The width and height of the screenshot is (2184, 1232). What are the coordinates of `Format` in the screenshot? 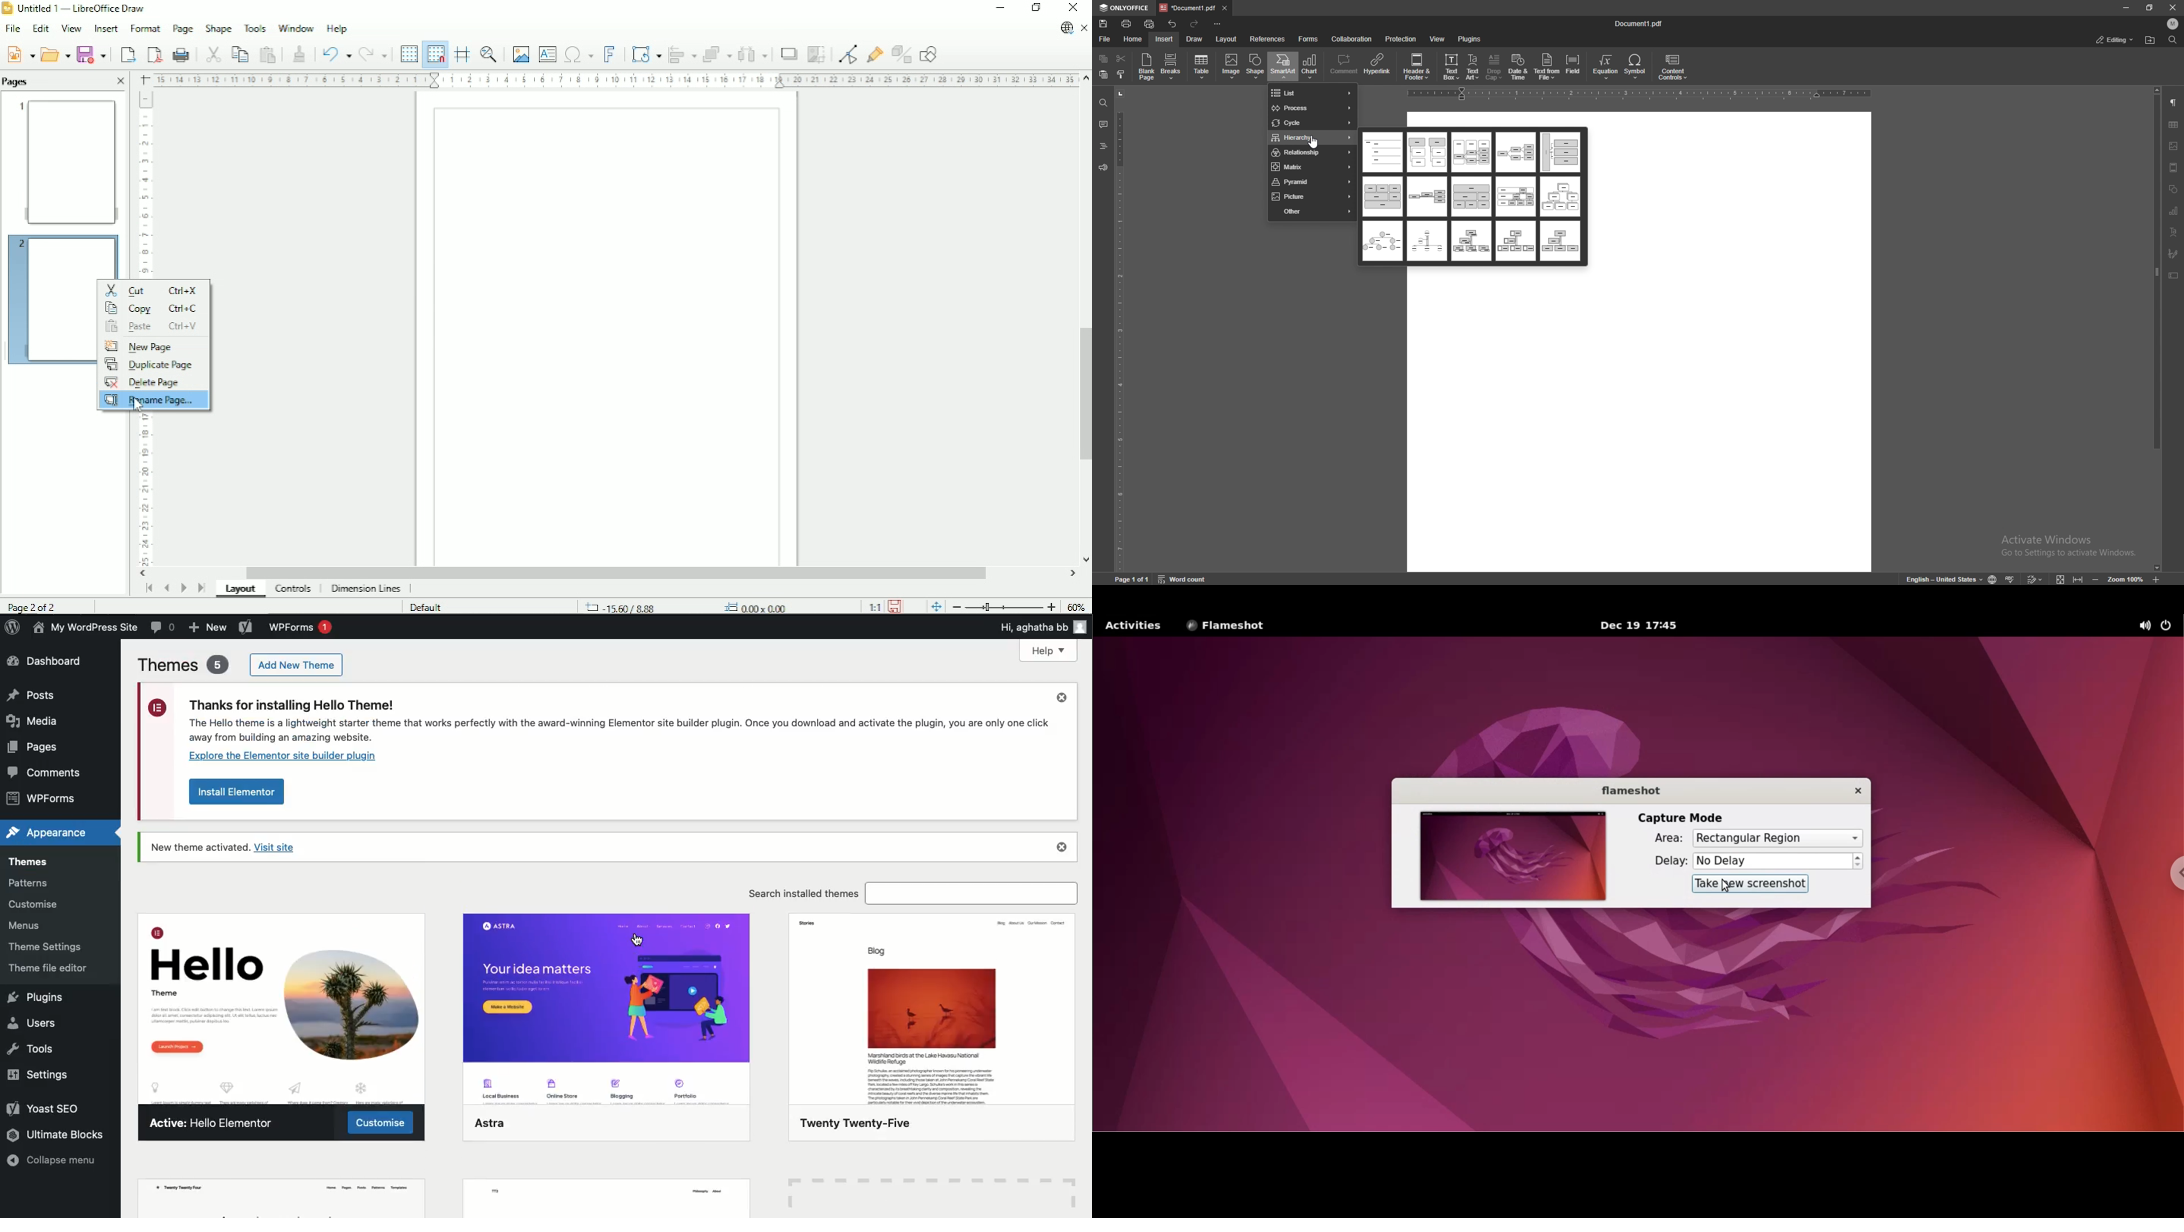 It's located at (144, 29).